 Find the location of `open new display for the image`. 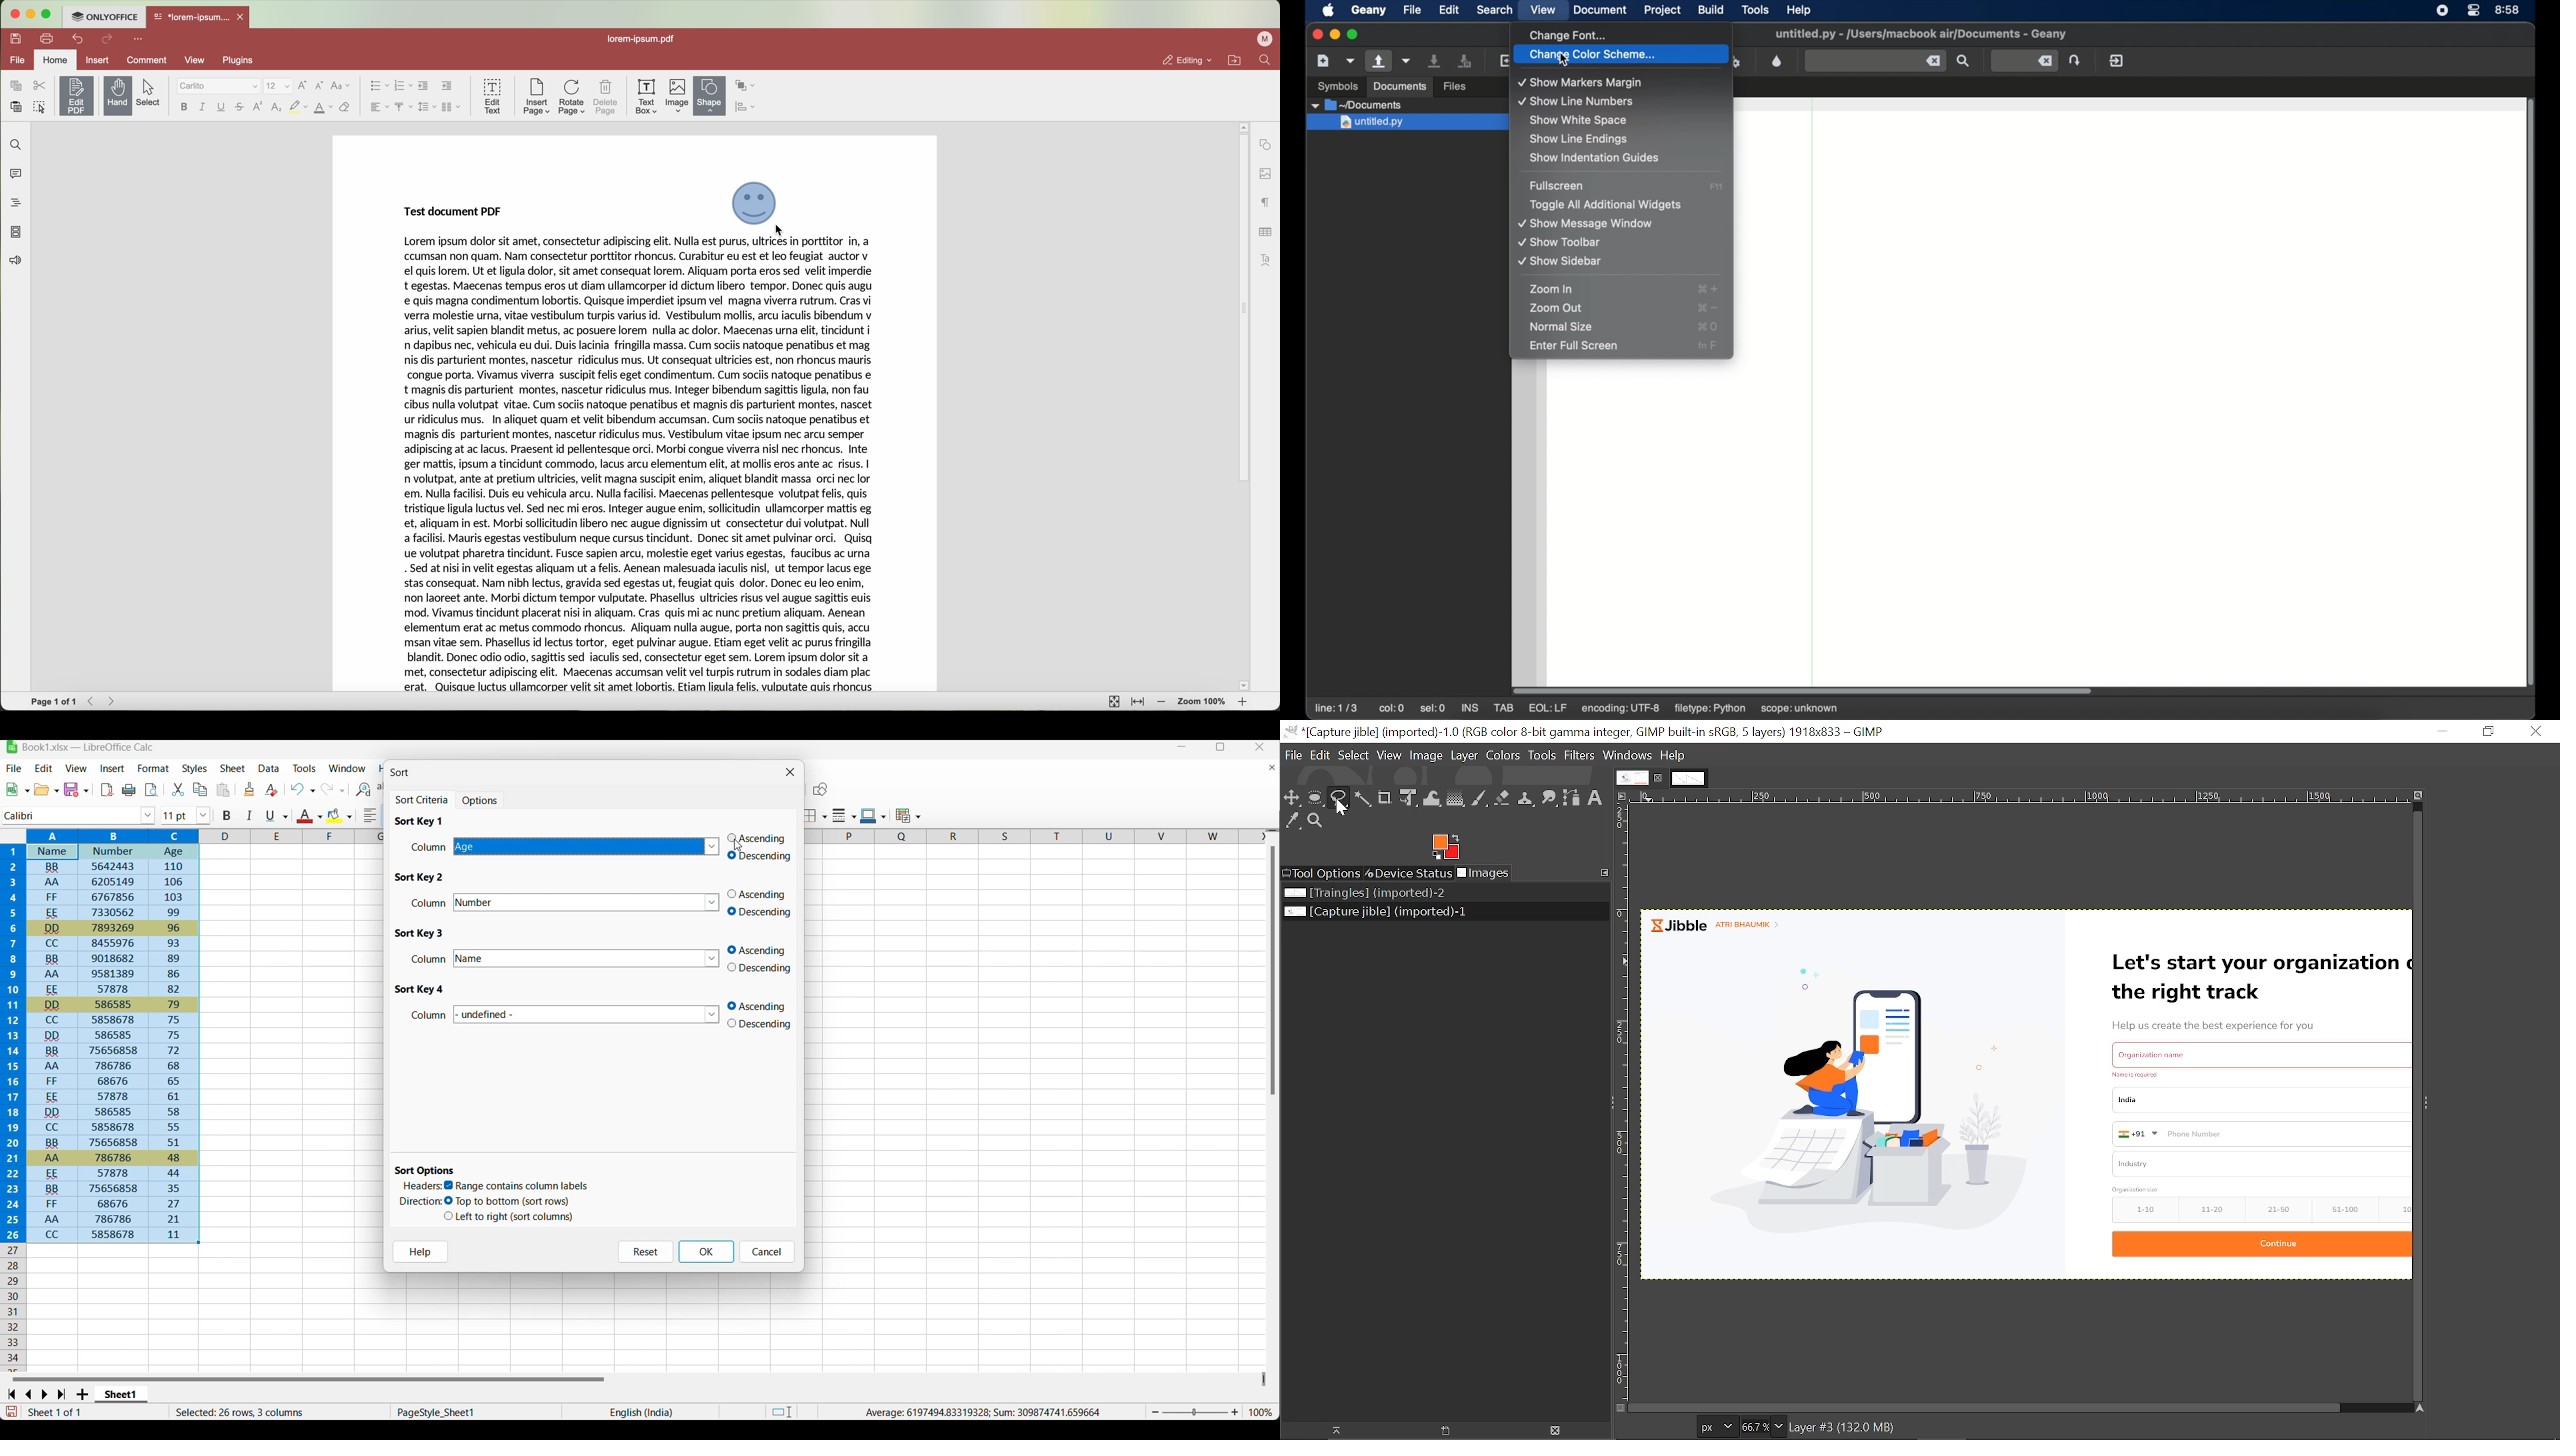

open new display for the image is located at coordinates (1440, 1431).